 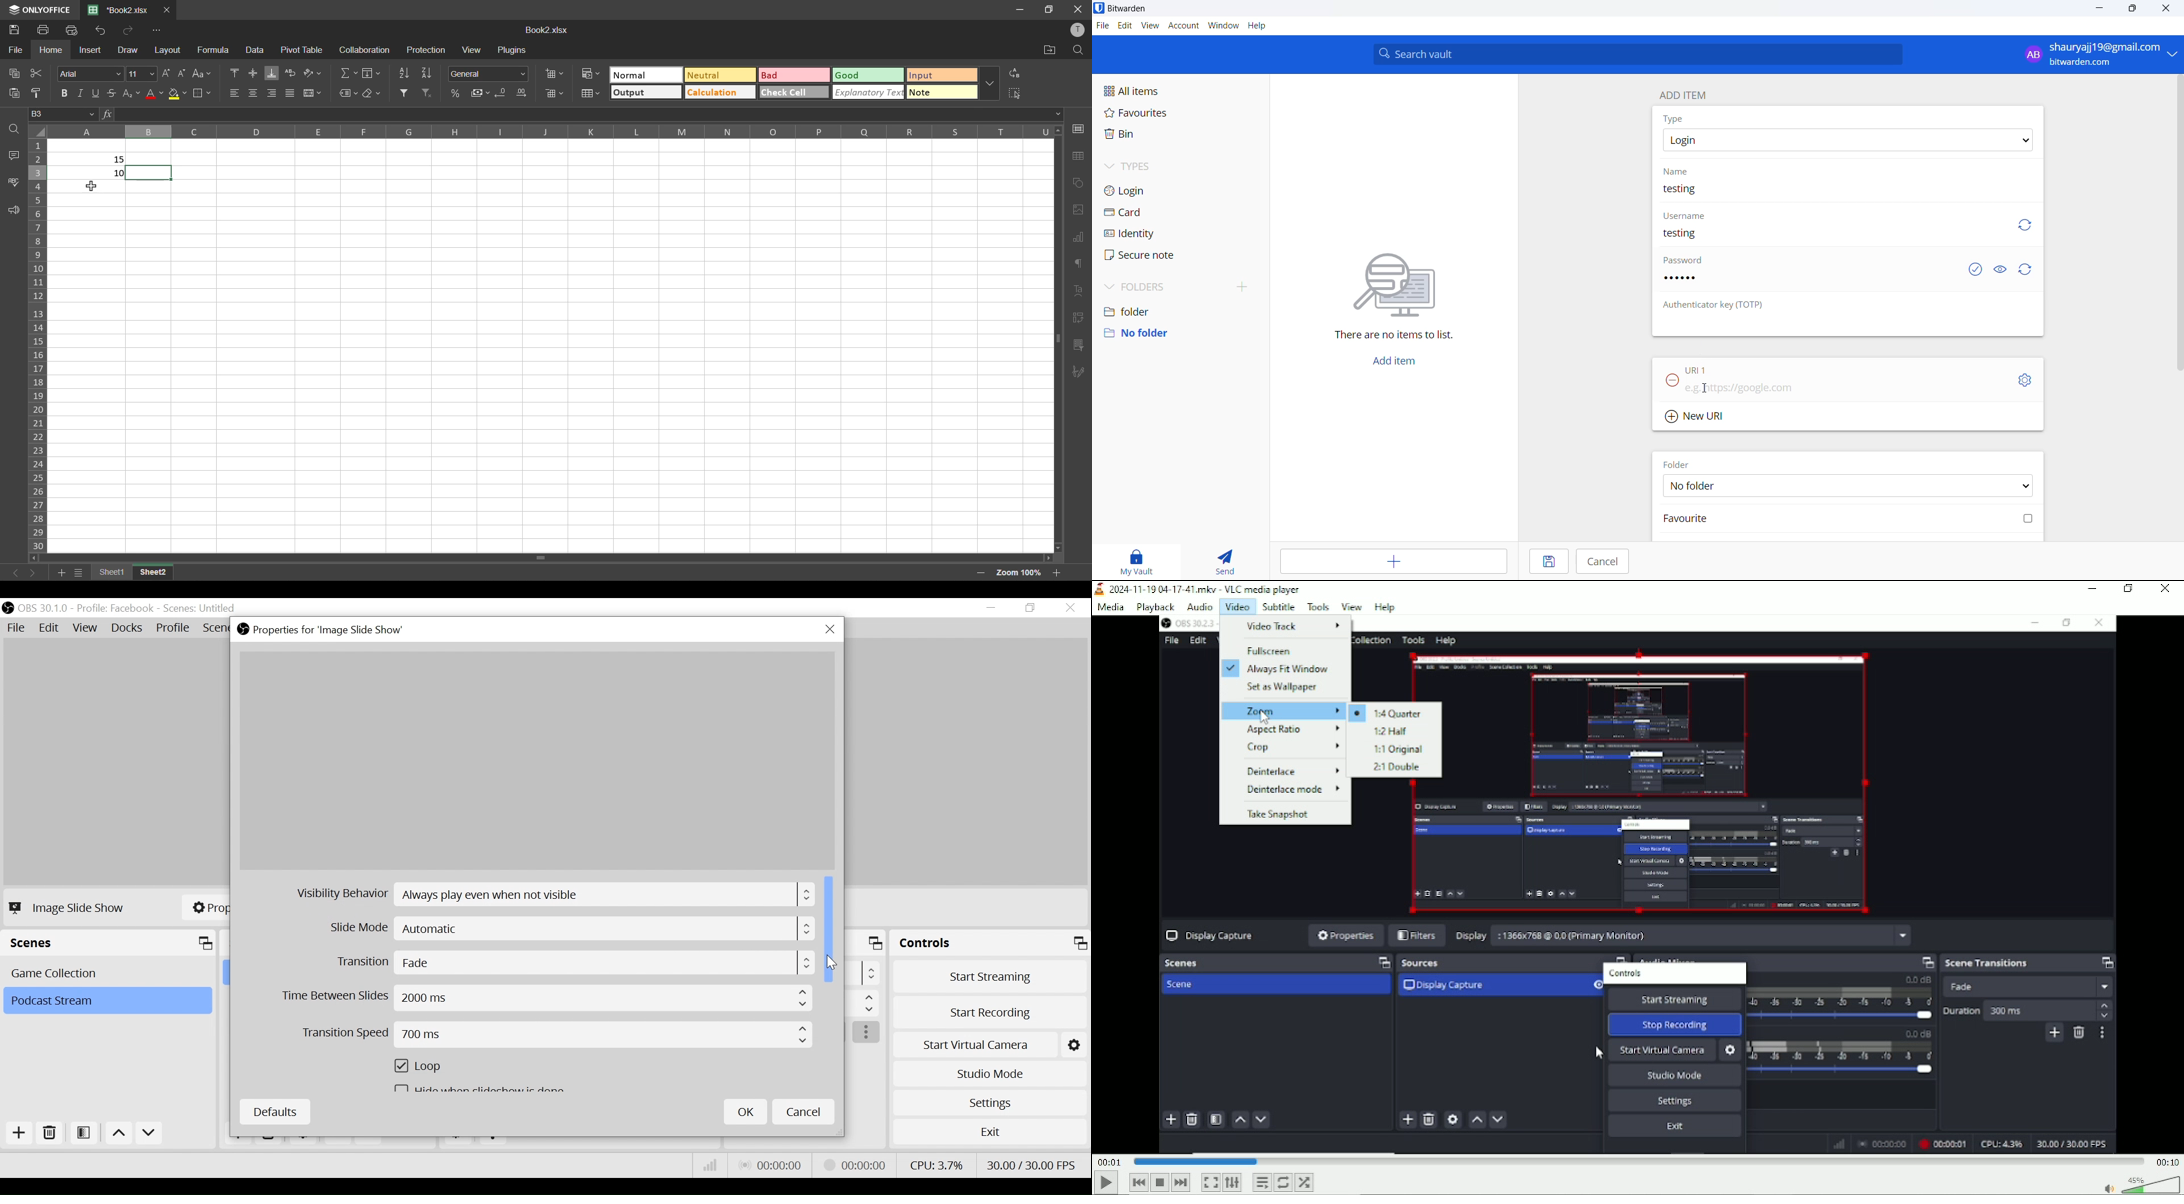 What do you see at coordinates (350, 73) in the screenshot?
I see `summation` at bounding box center [350, 73].